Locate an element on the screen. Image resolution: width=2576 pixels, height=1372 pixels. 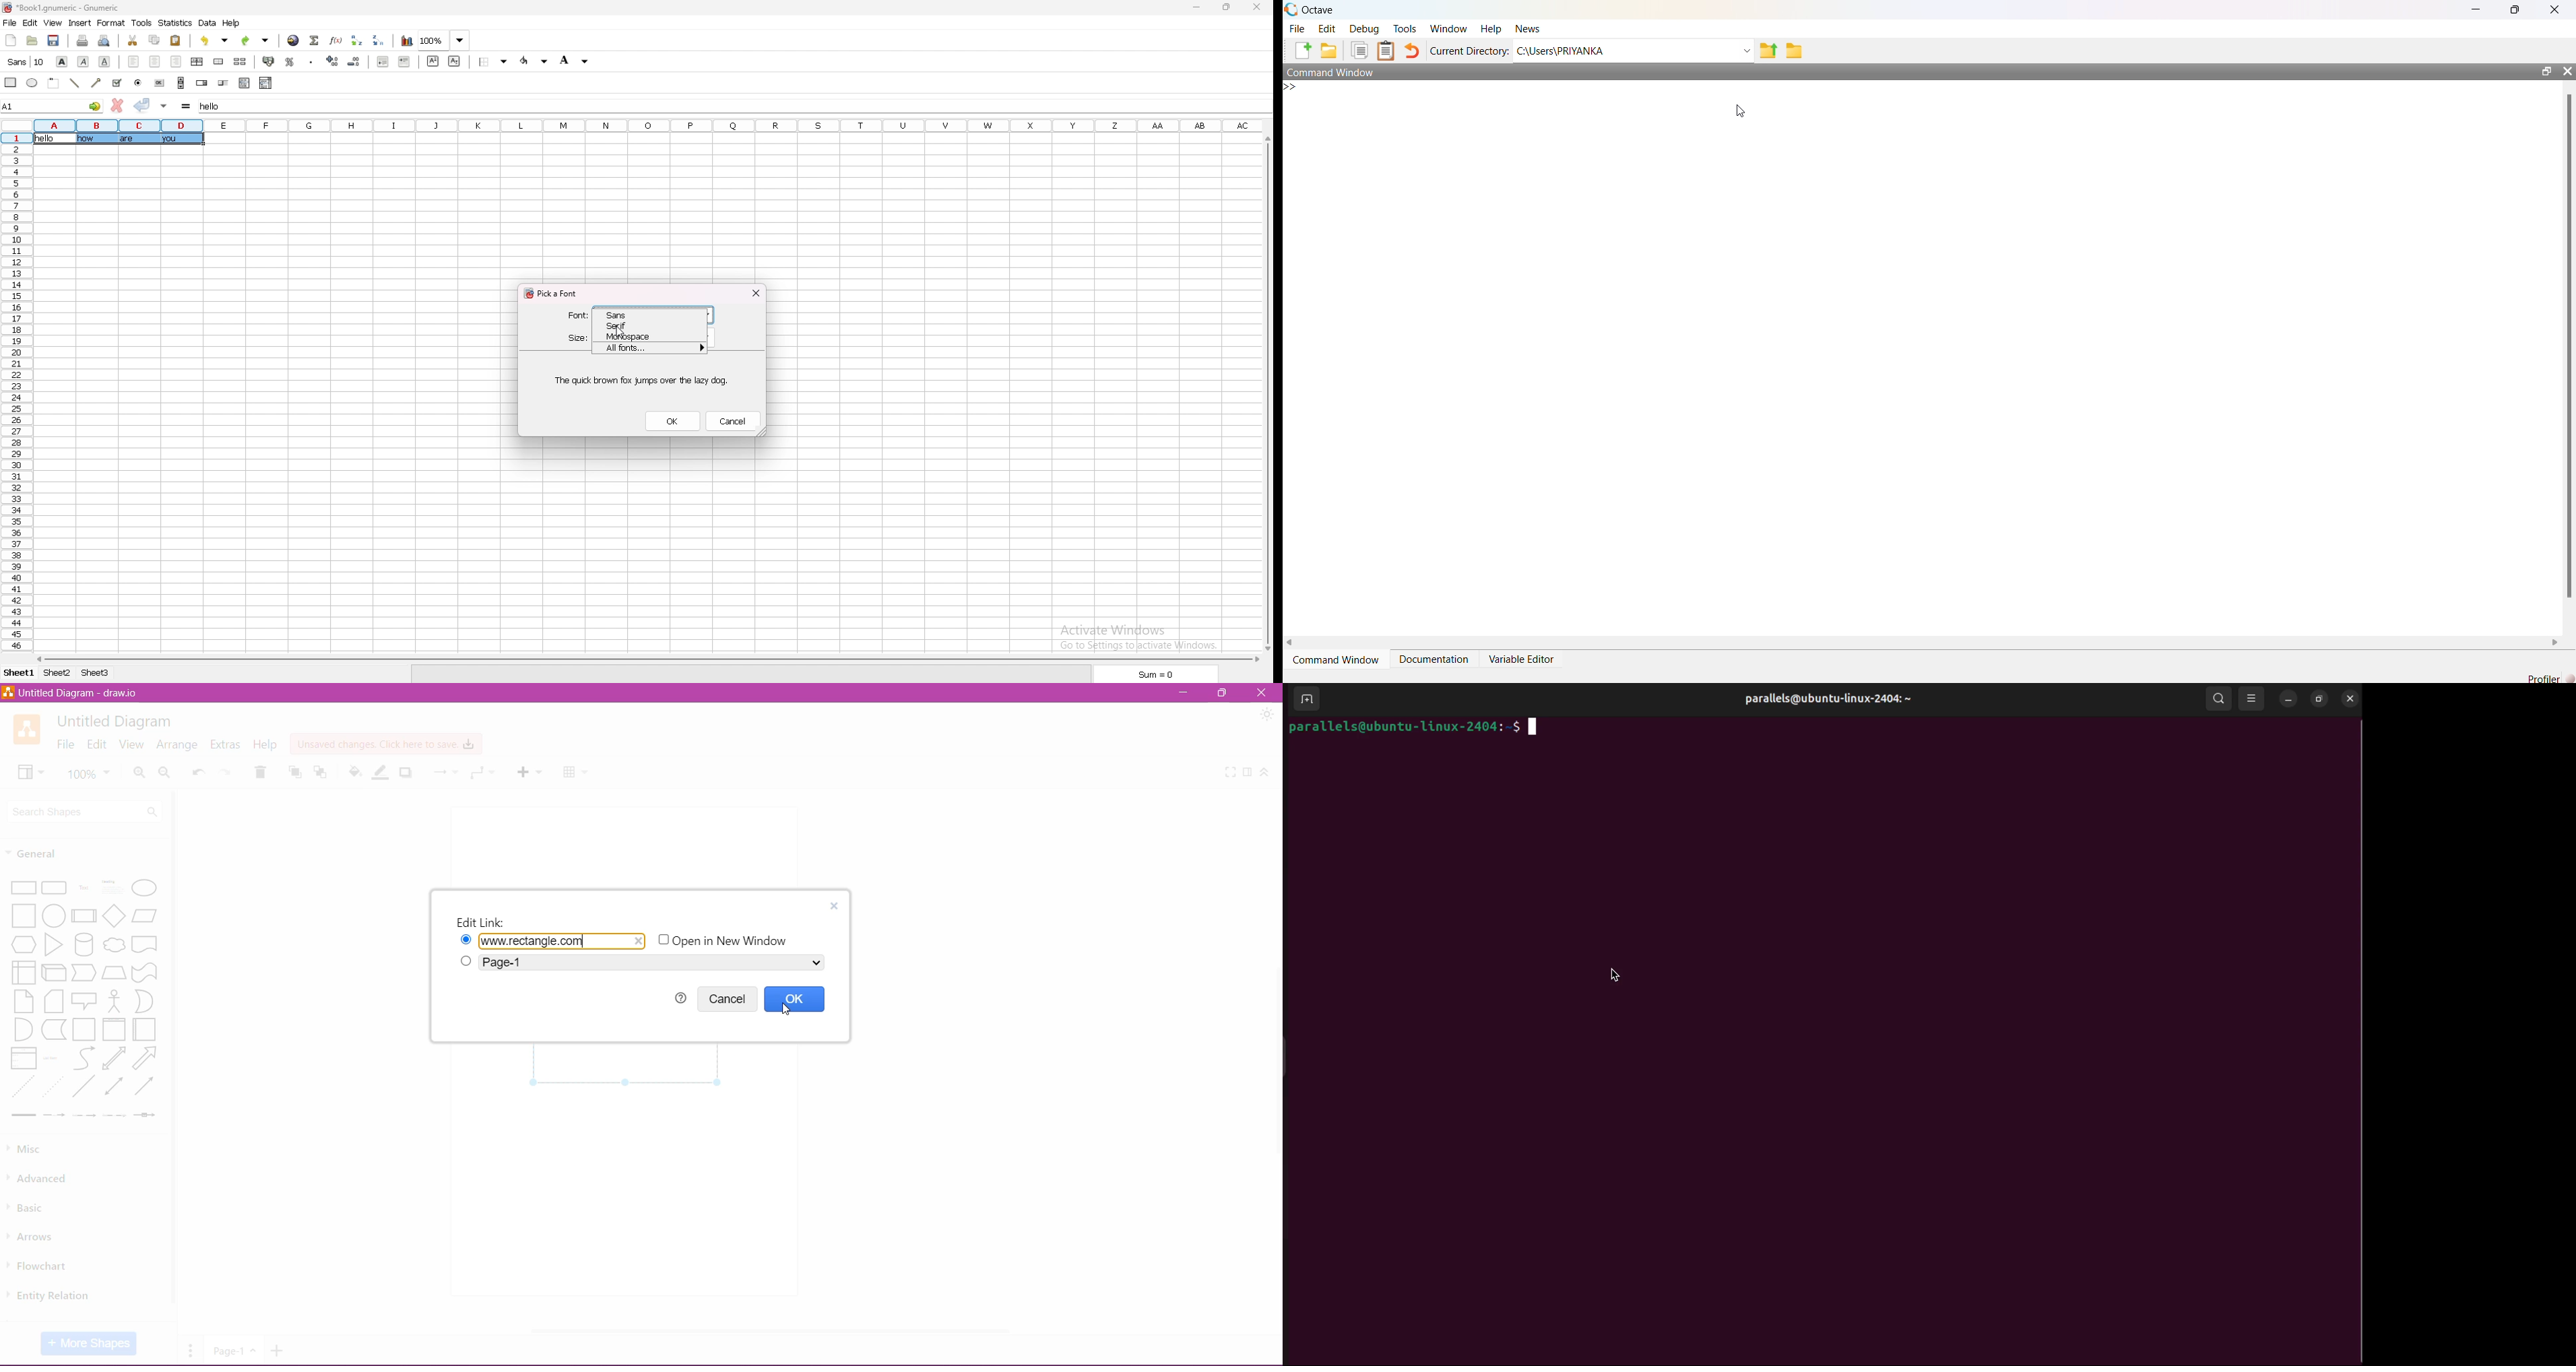
split merged cells is located at coordinates (240, 62).